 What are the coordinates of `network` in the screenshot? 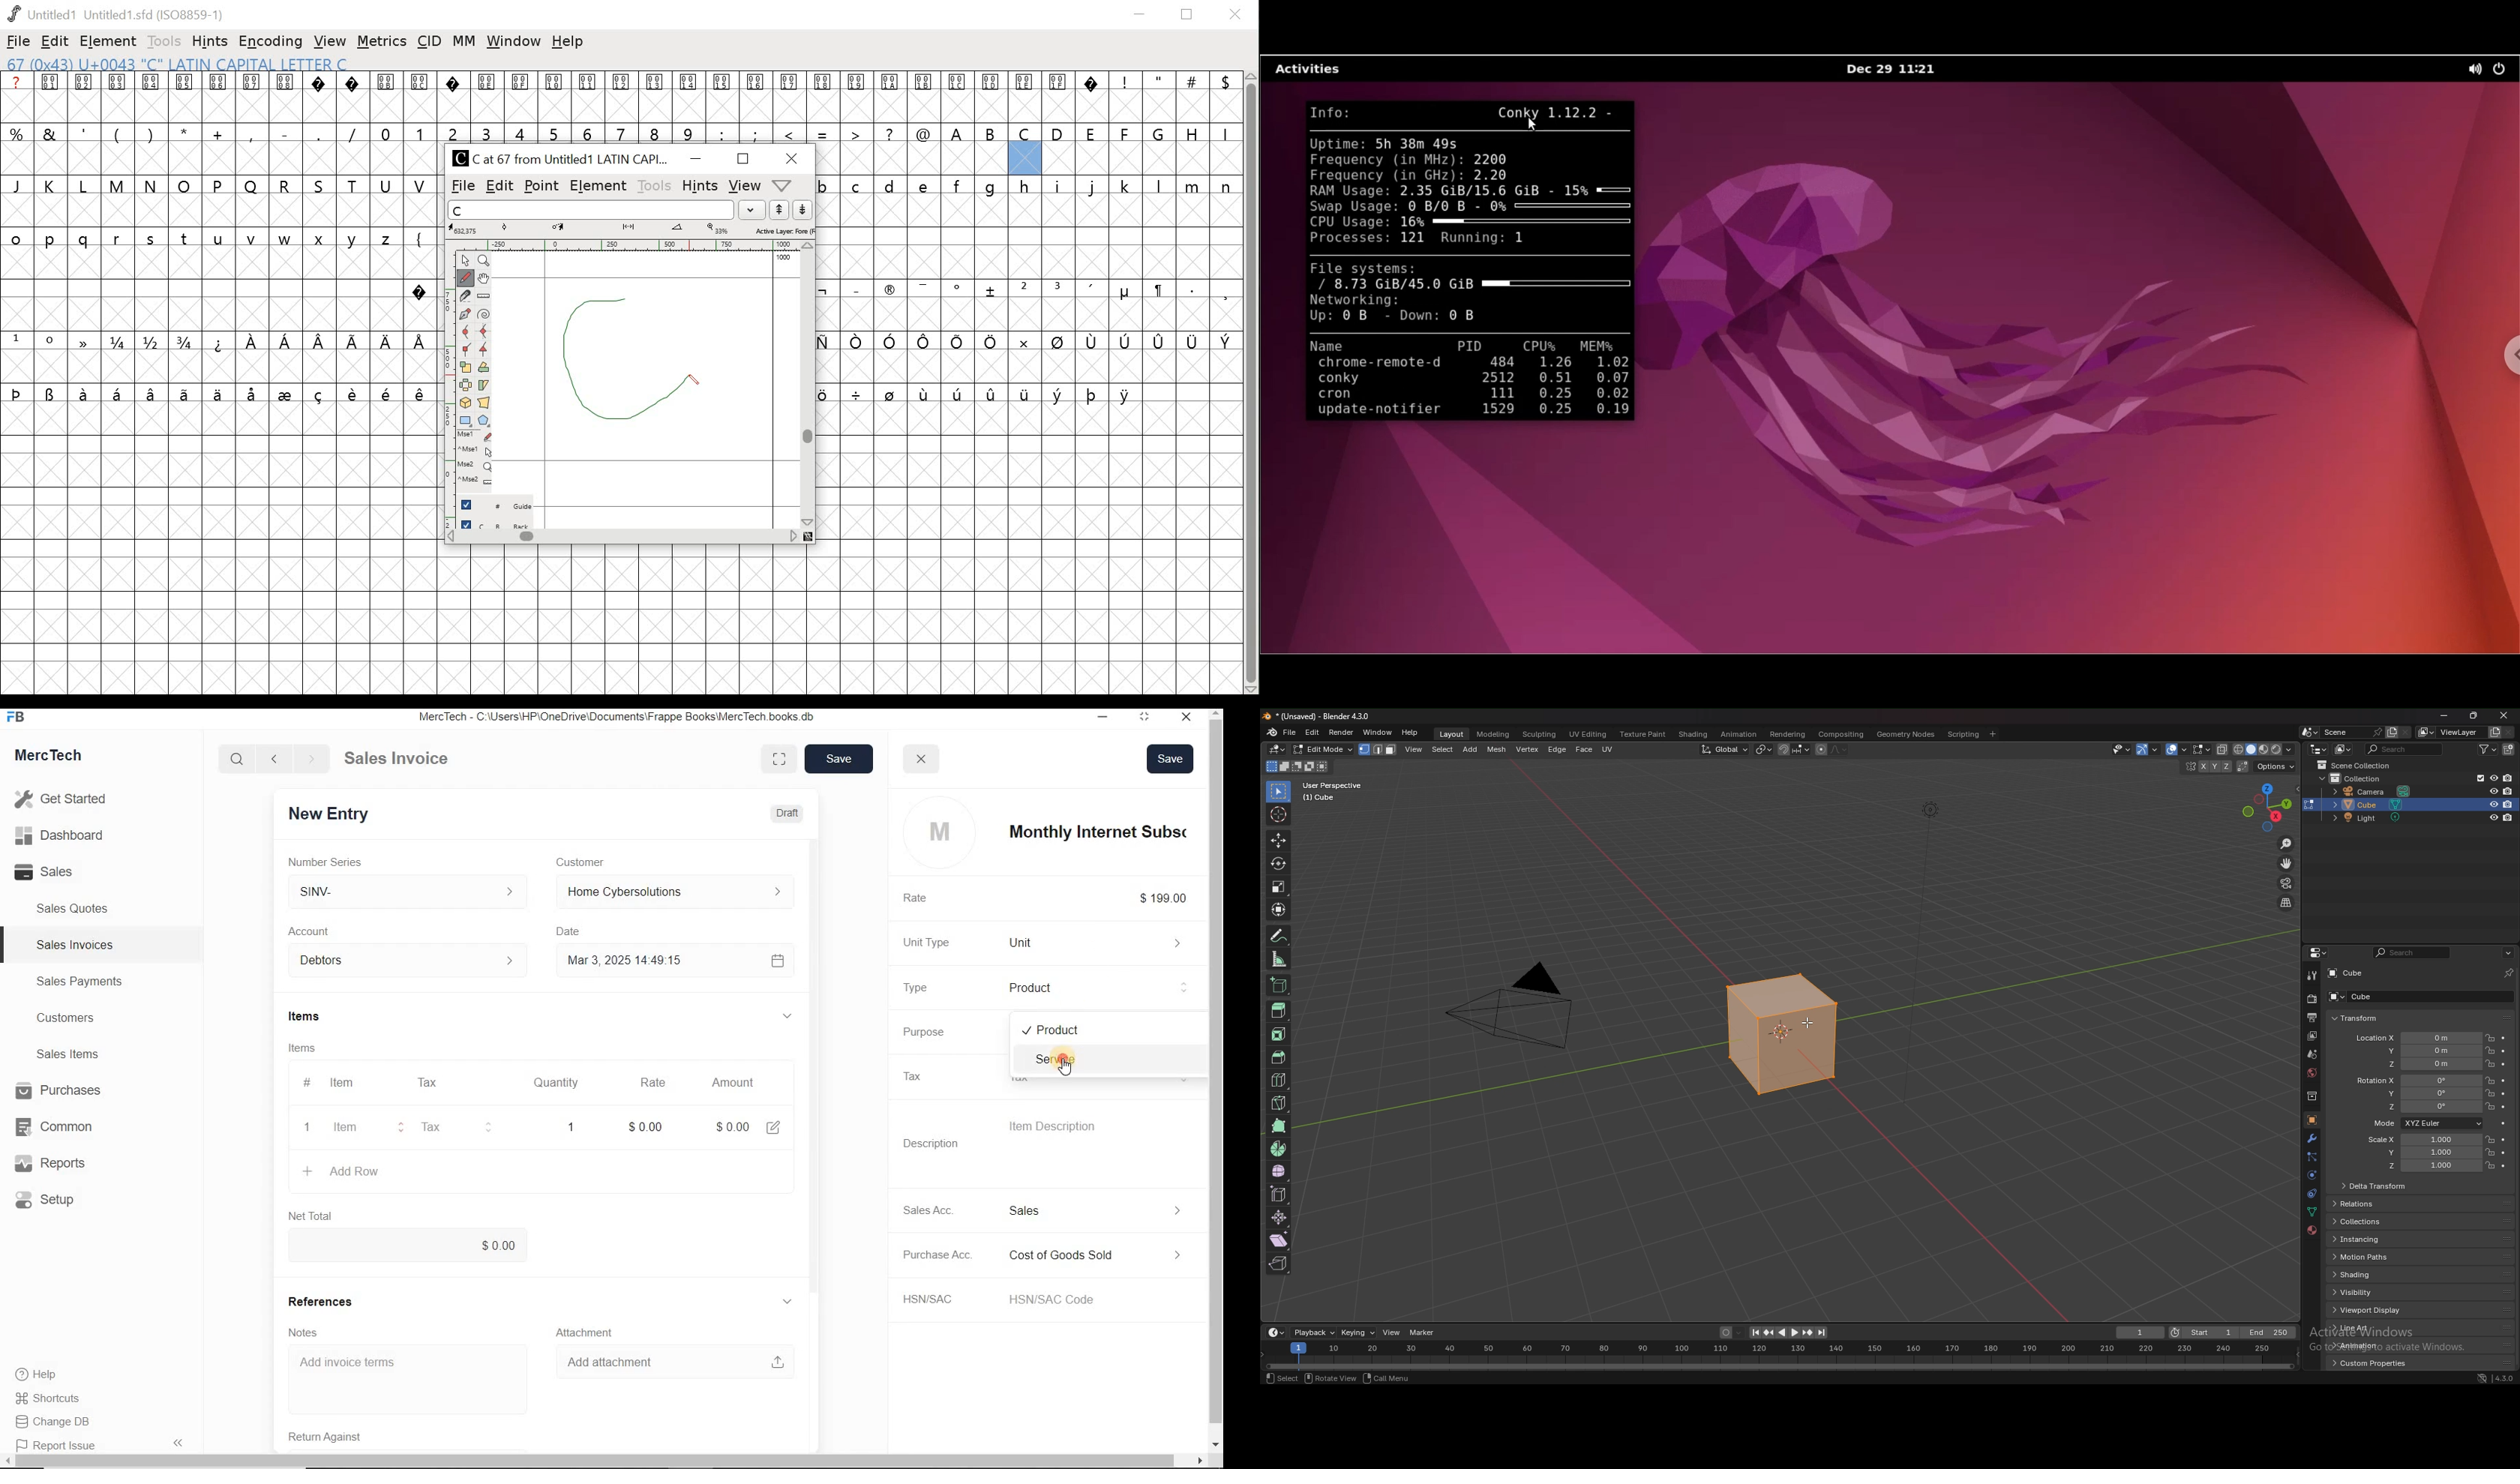 It's located at (2481, 1377).